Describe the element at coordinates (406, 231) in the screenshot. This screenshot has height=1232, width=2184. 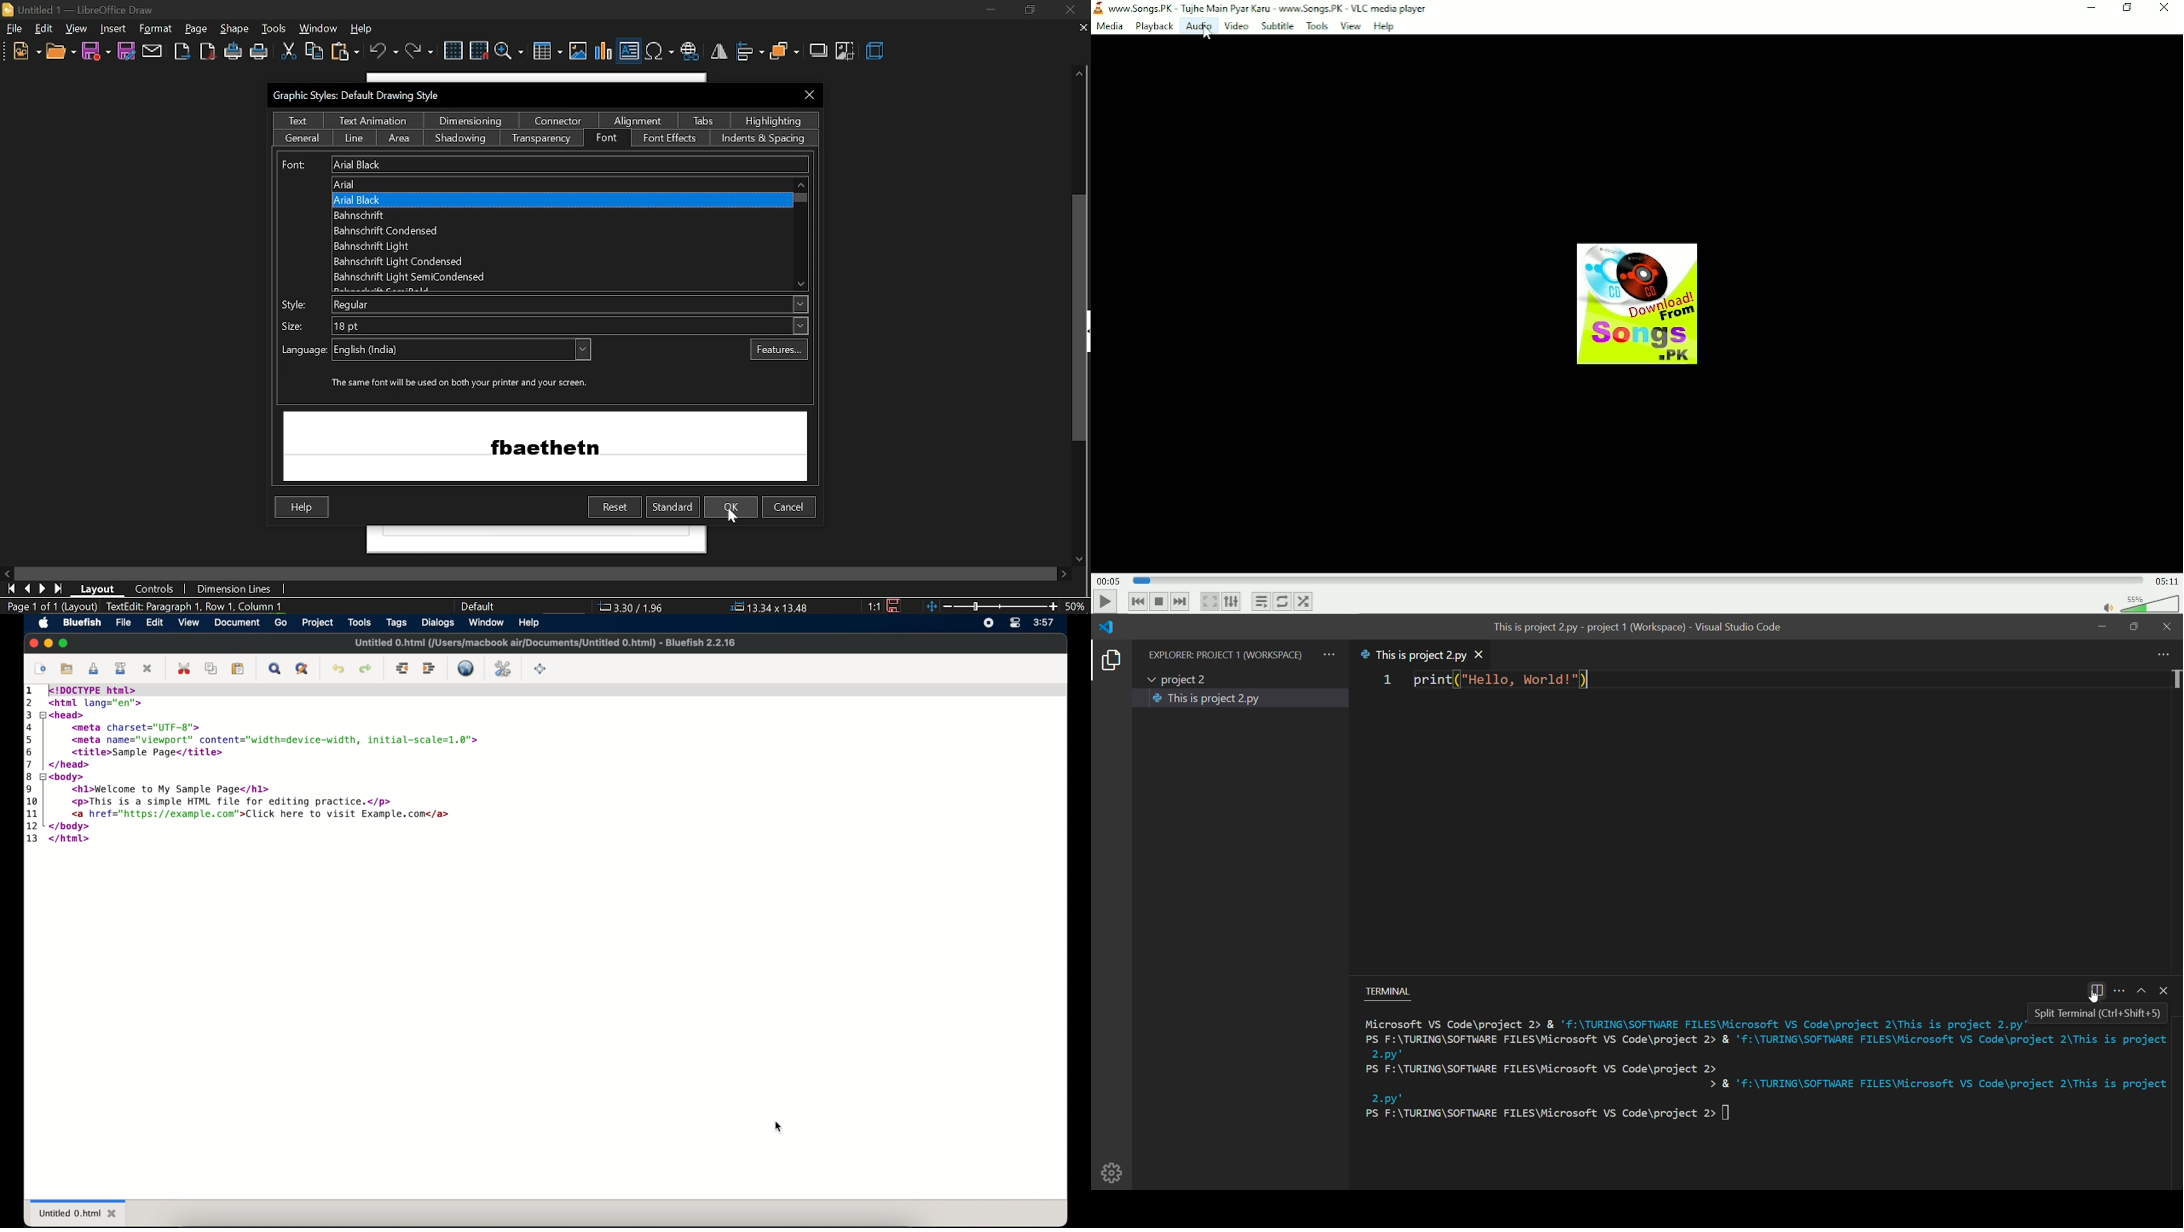
I see `Bahnschrift Condensed` at that location.